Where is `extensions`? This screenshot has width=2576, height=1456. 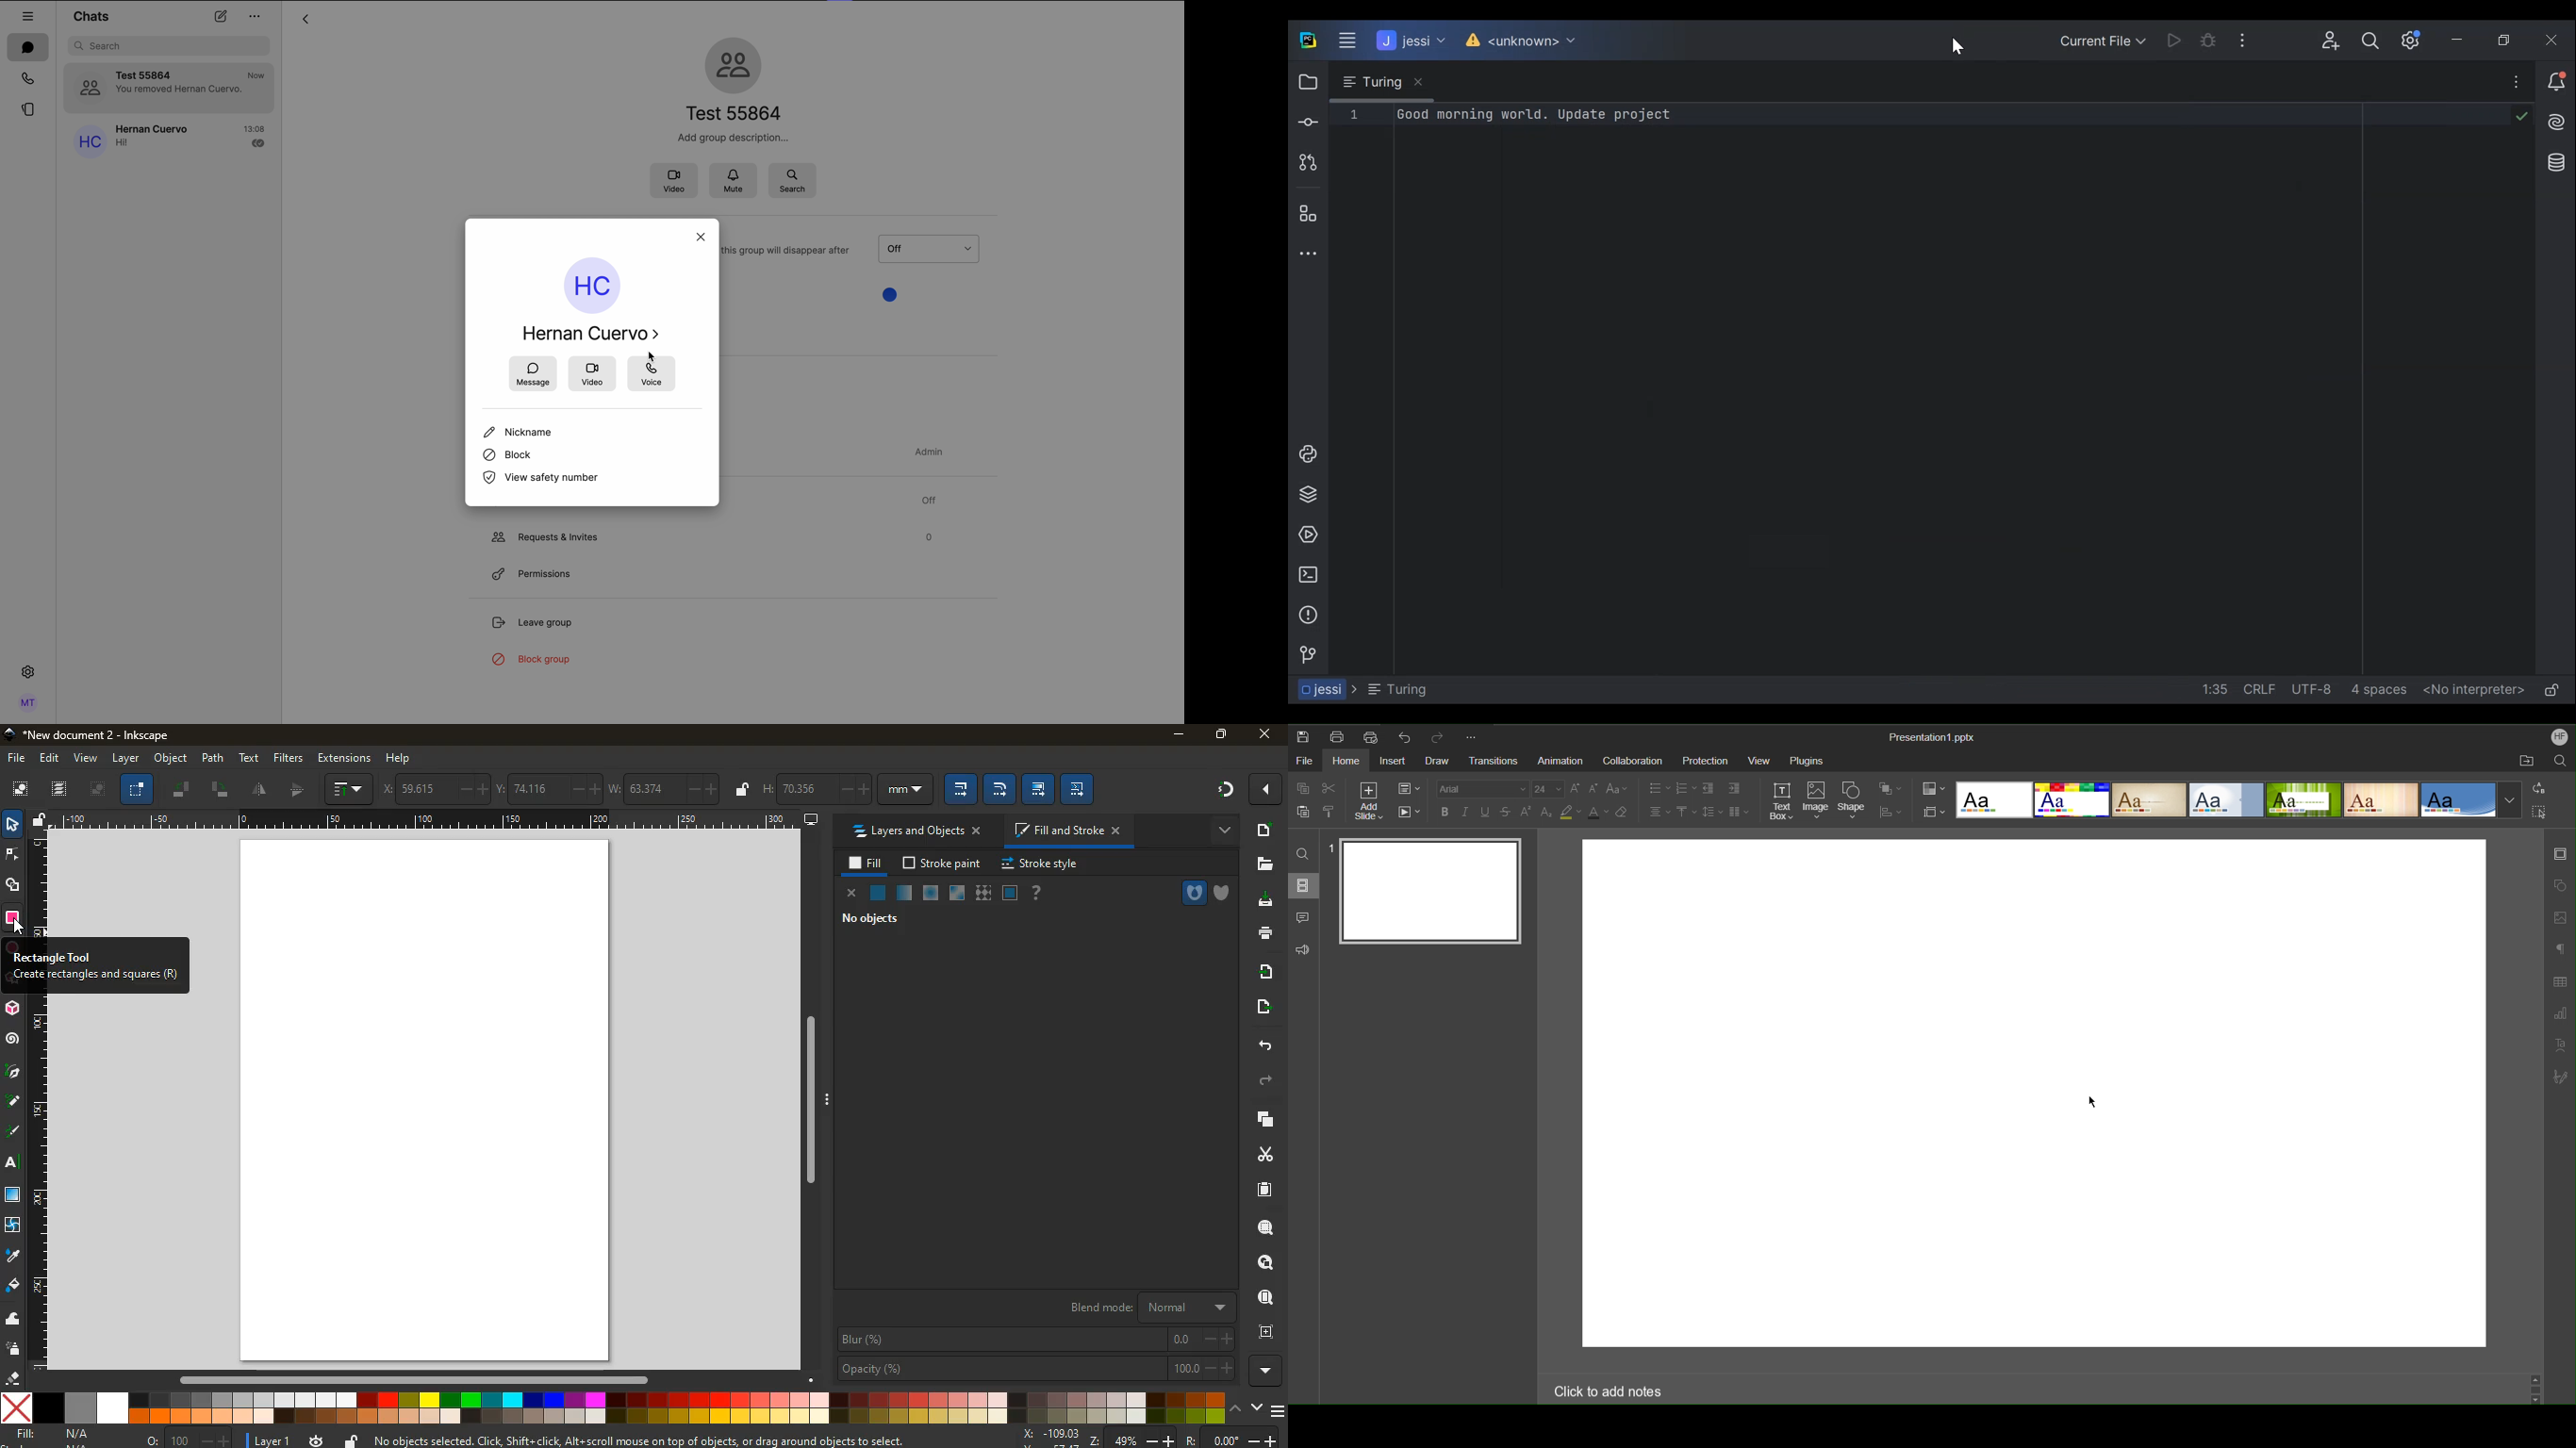 extensions is located at coordinates (344, 759).